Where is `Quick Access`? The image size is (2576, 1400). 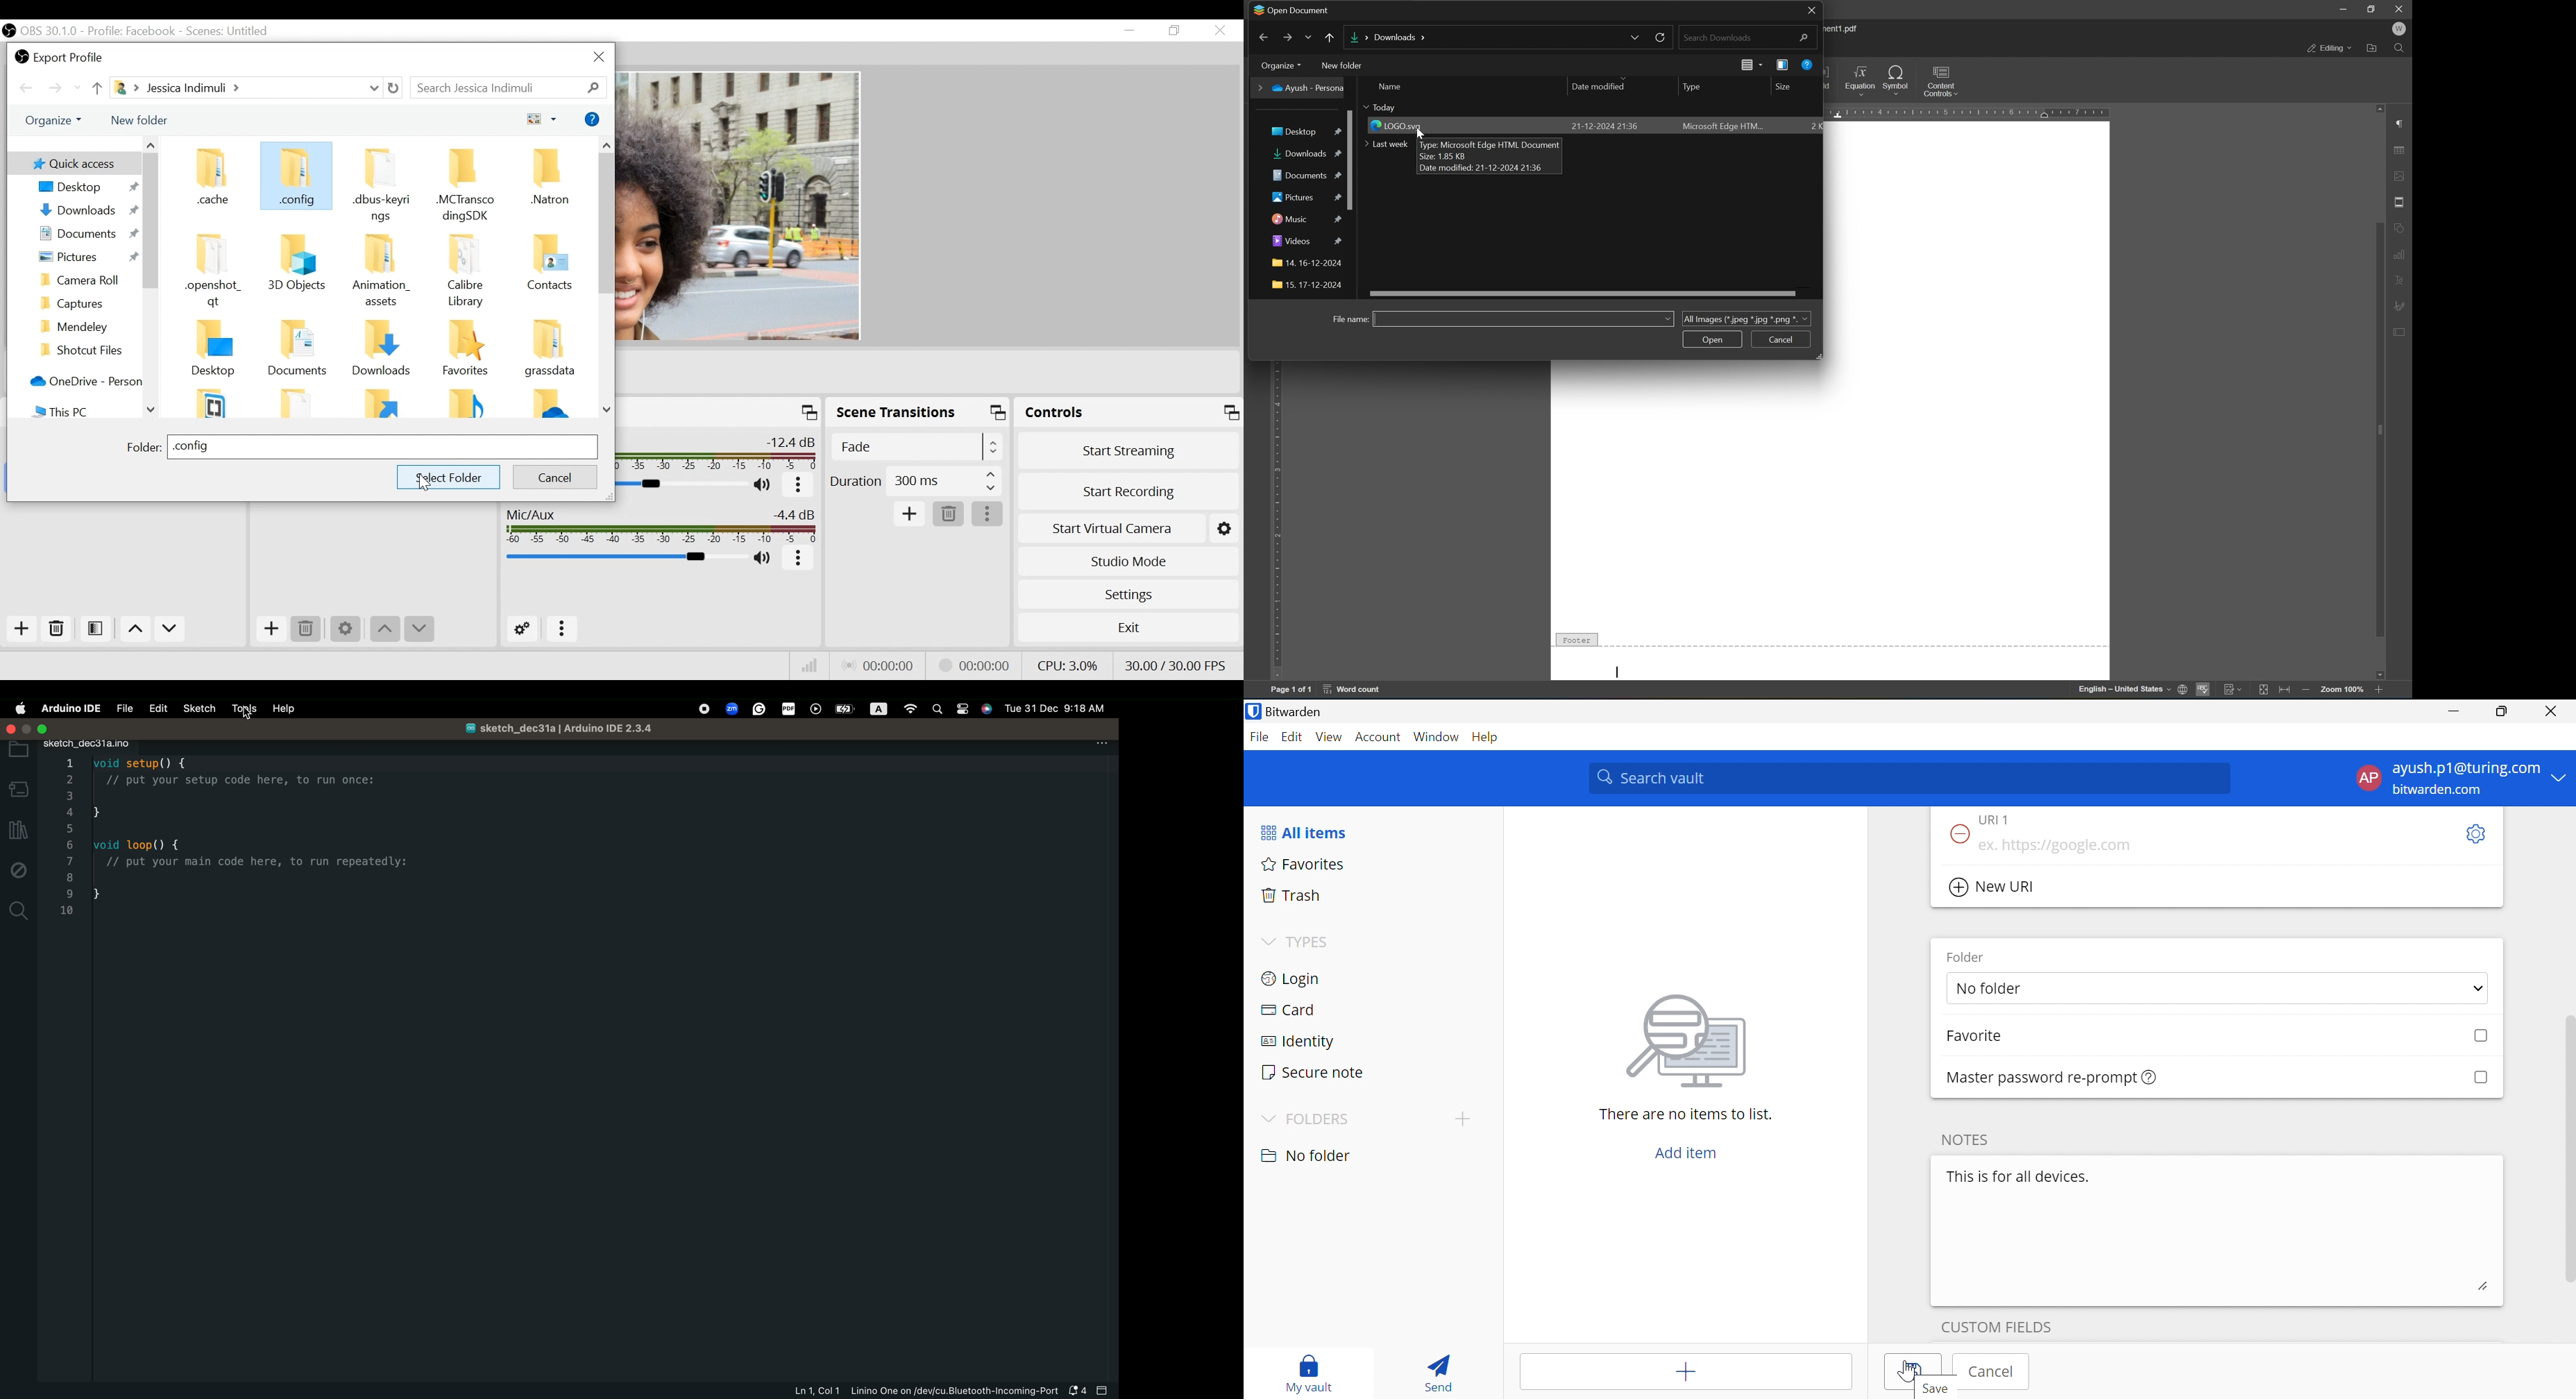
Quick Access is located at coordinates (73, 163).